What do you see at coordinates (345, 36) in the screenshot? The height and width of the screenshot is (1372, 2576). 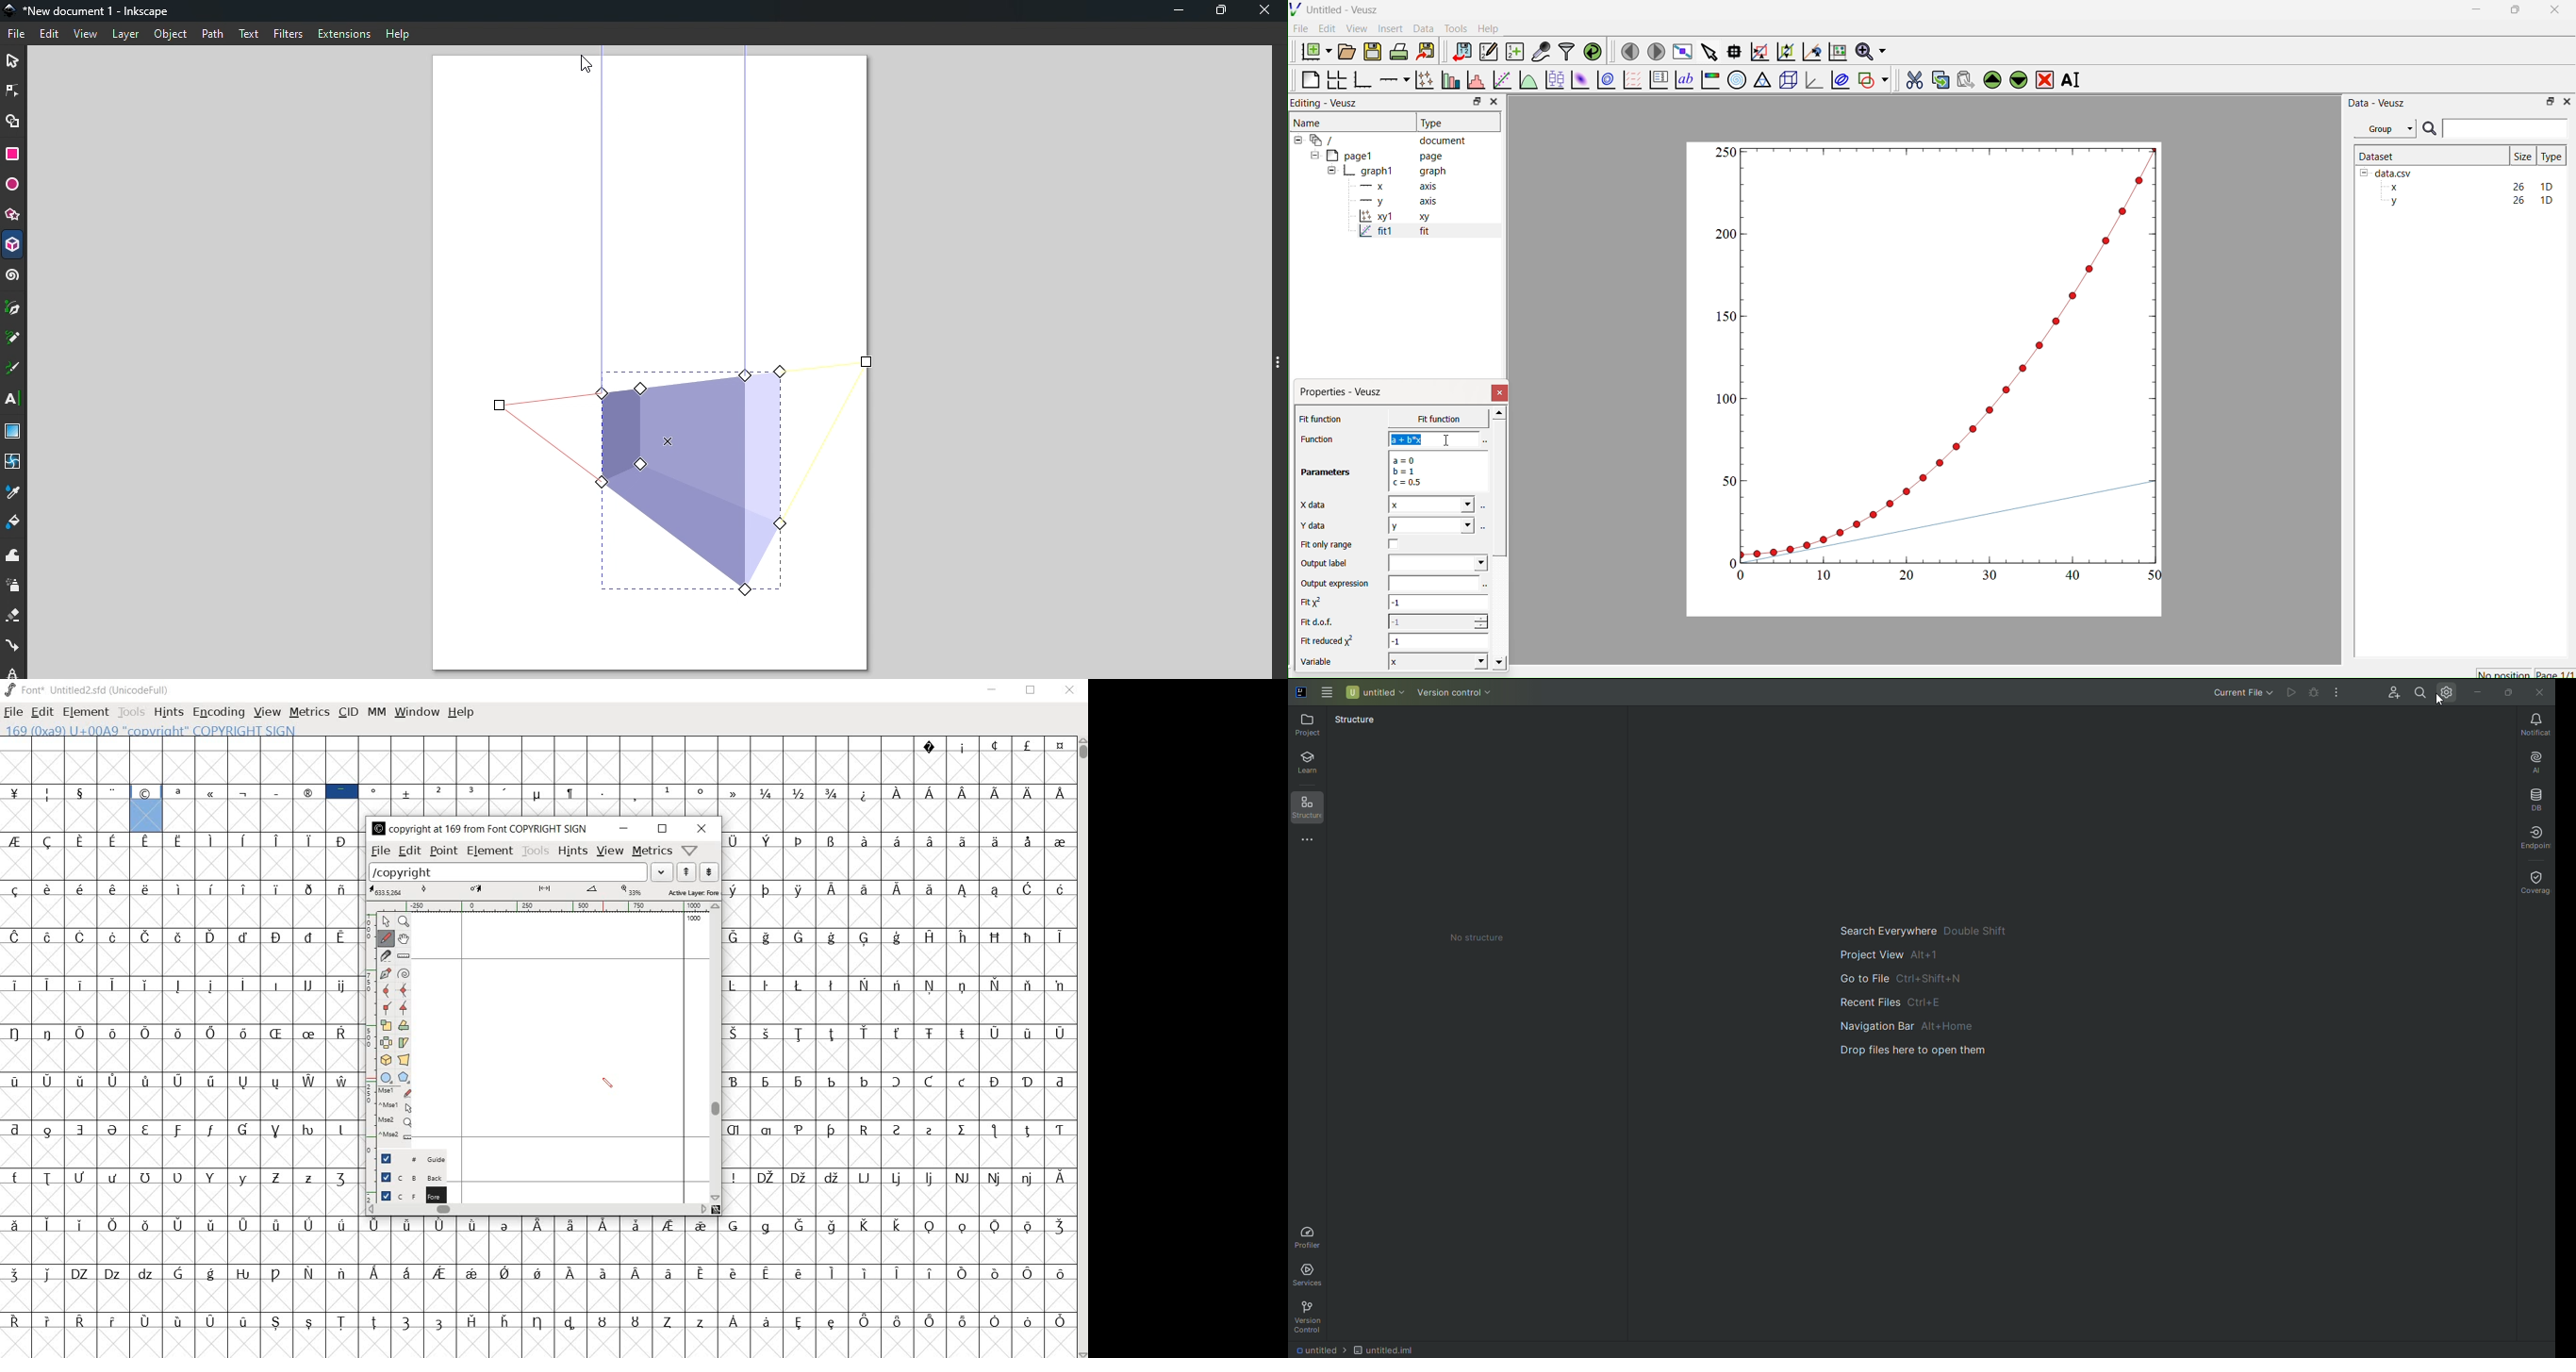 I see `Extensions` at bounding box center [345, 36].